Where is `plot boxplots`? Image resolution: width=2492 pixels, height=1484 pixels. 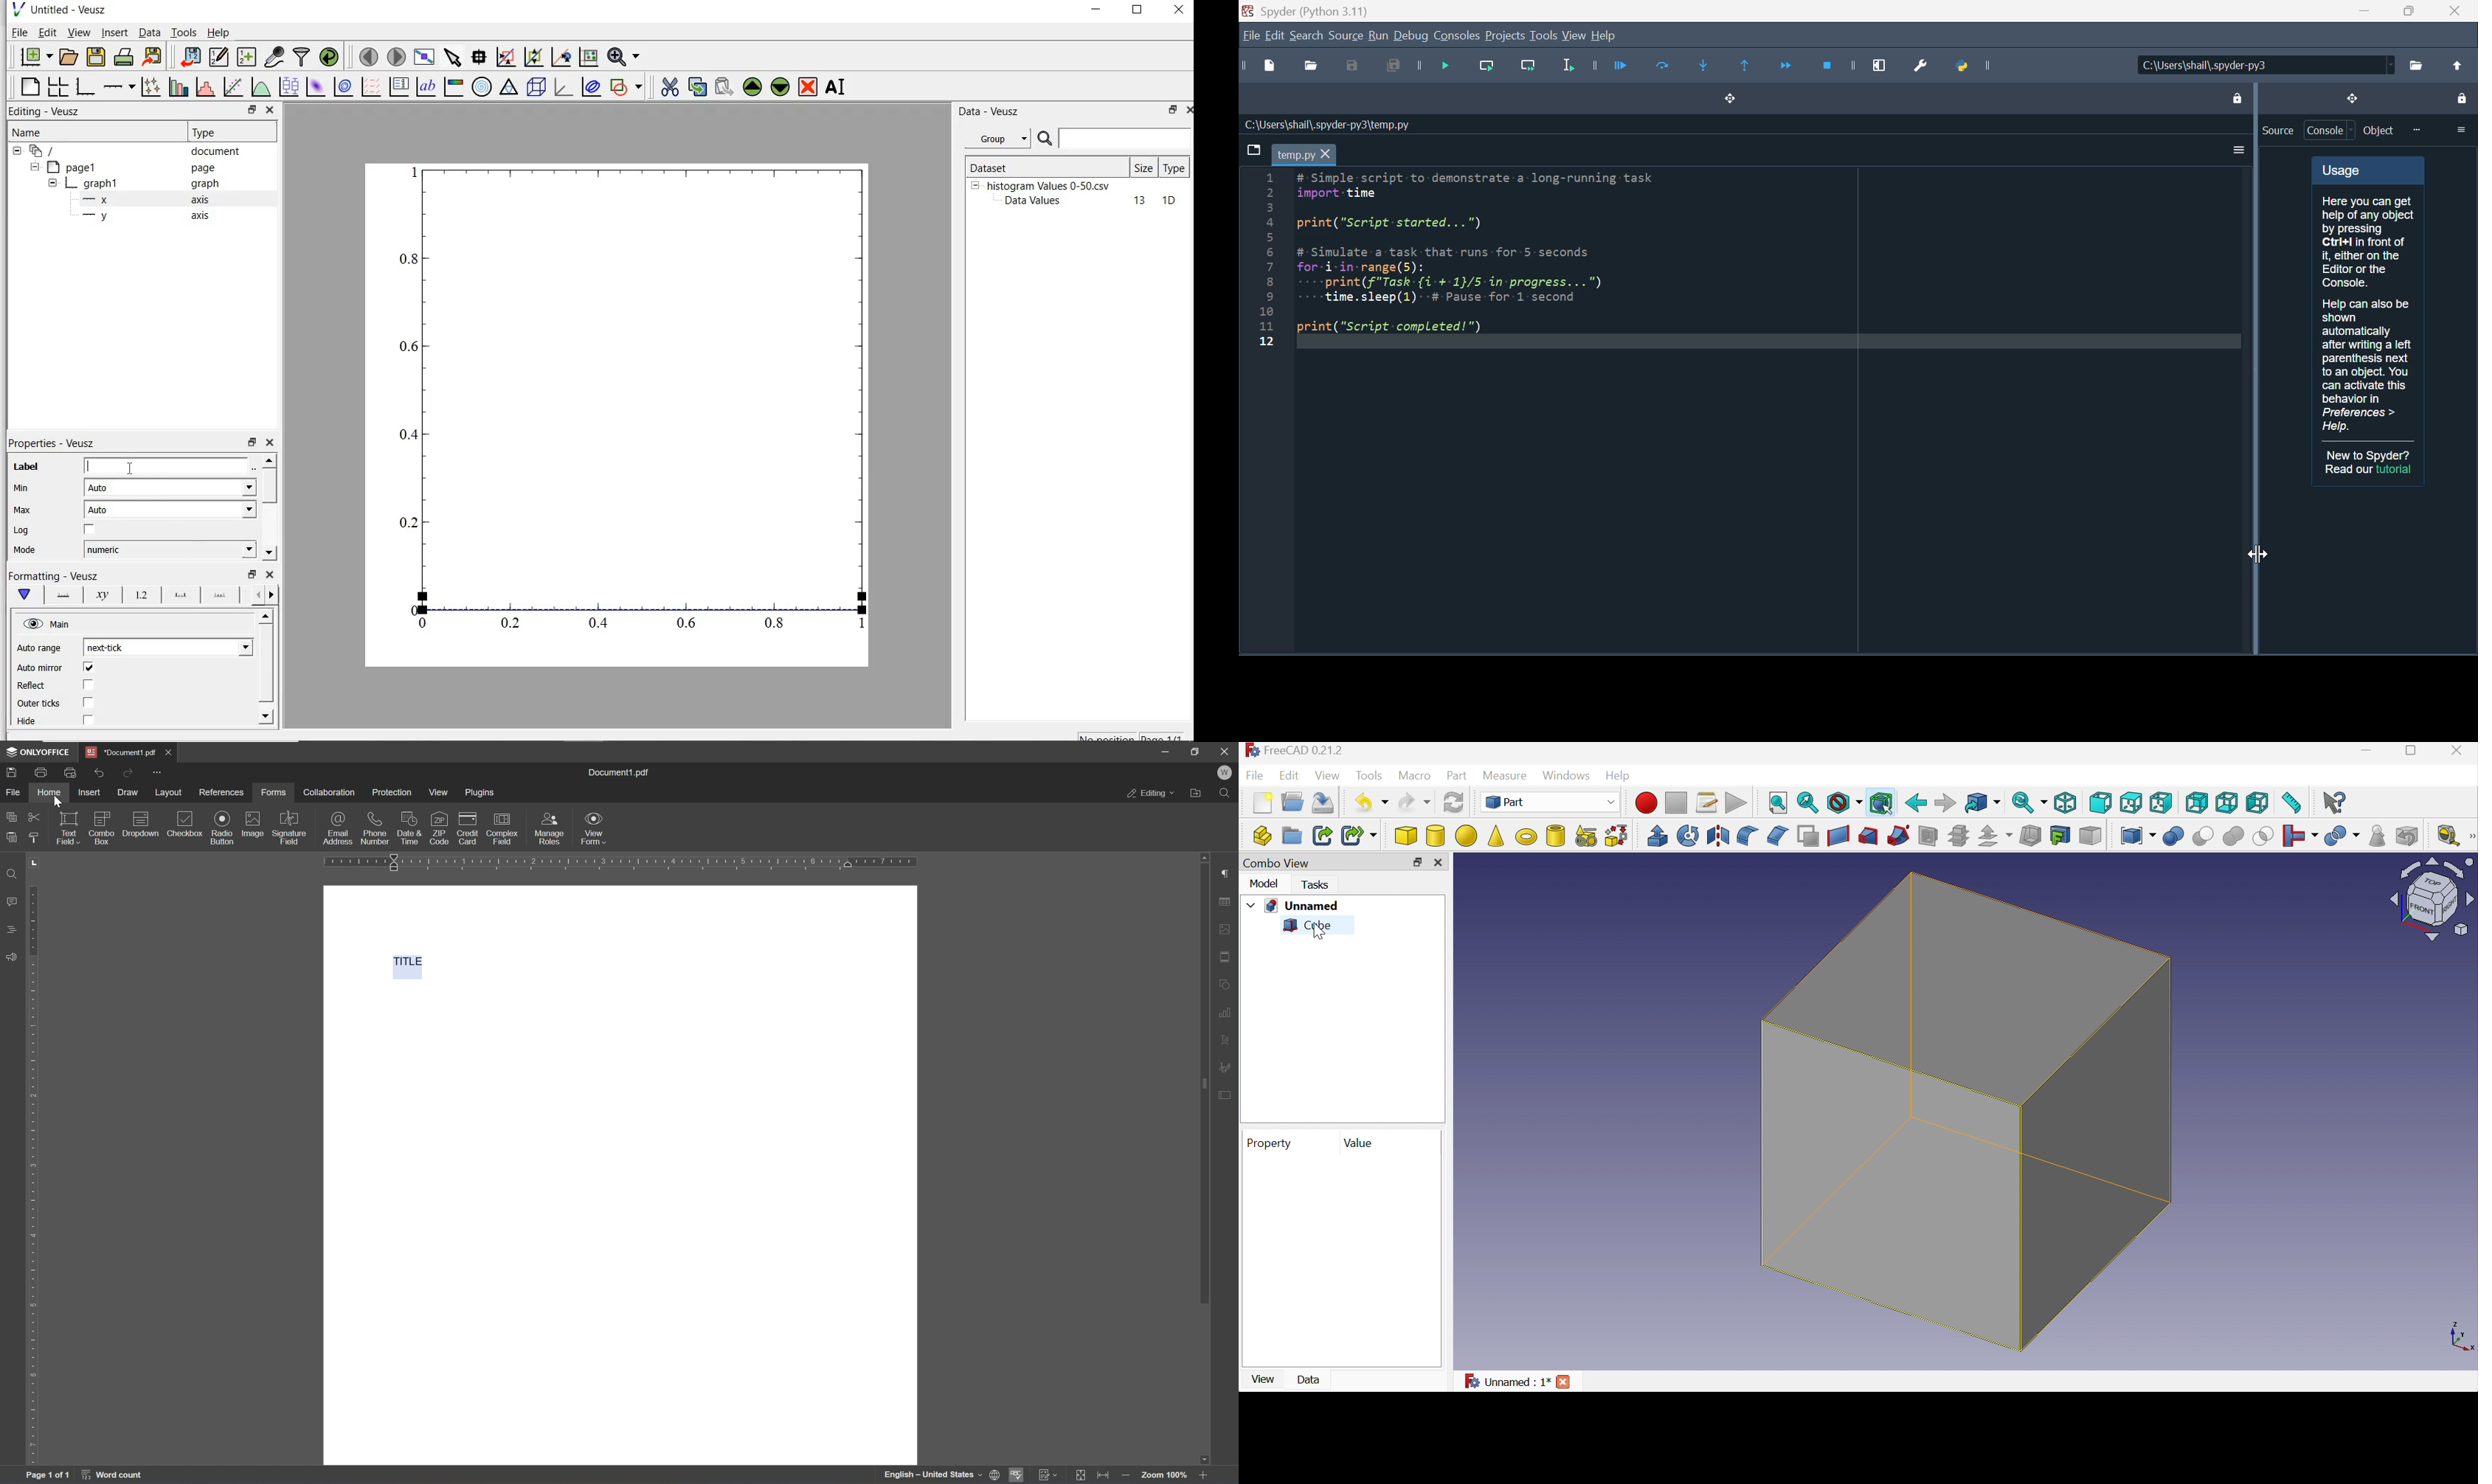
plot boxplots is located at coordinates (289, 86).